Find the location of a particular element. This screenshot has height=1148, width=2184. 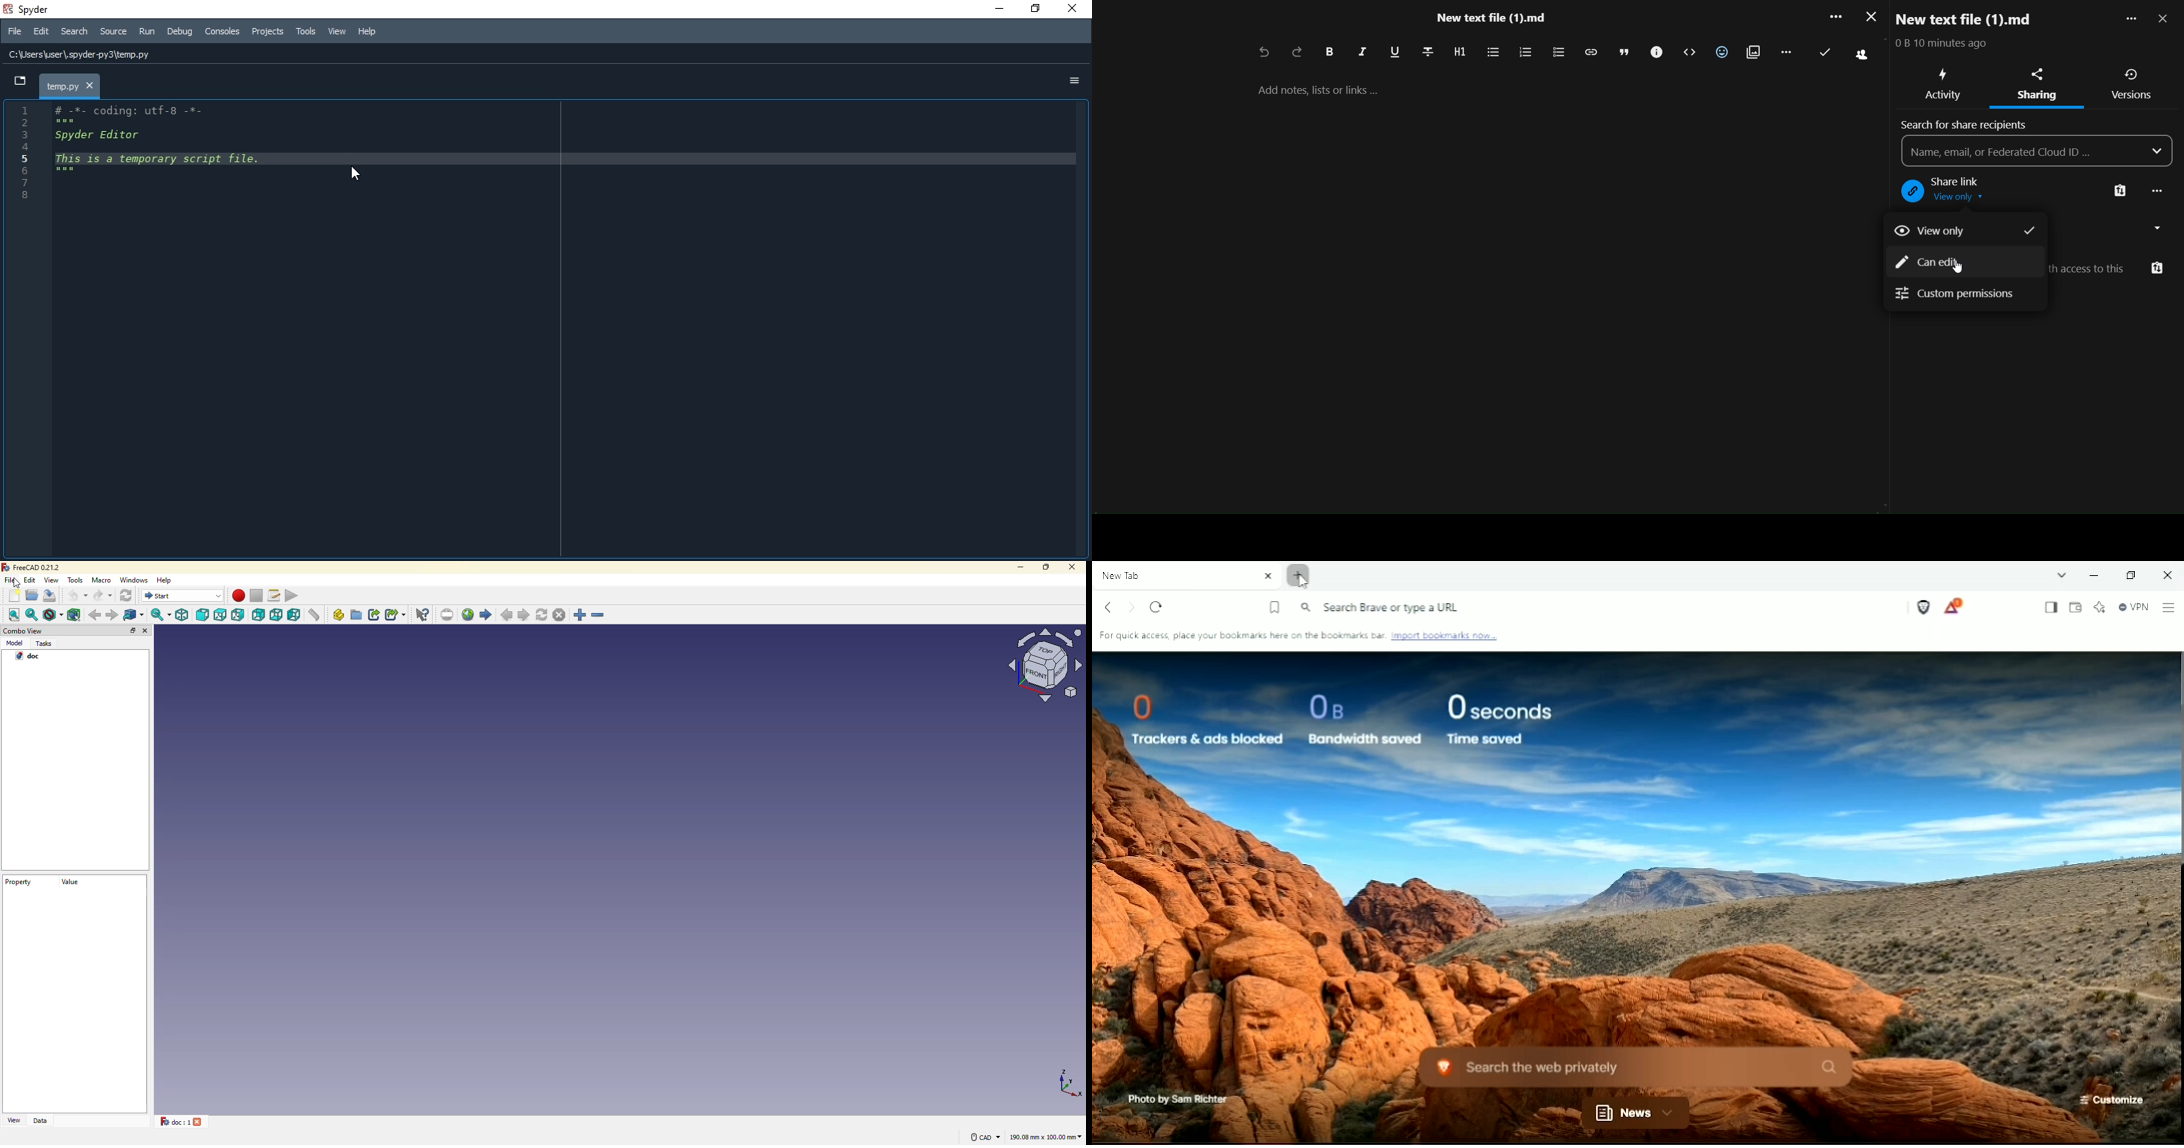

copy link is located at coordinates (2120, 192).